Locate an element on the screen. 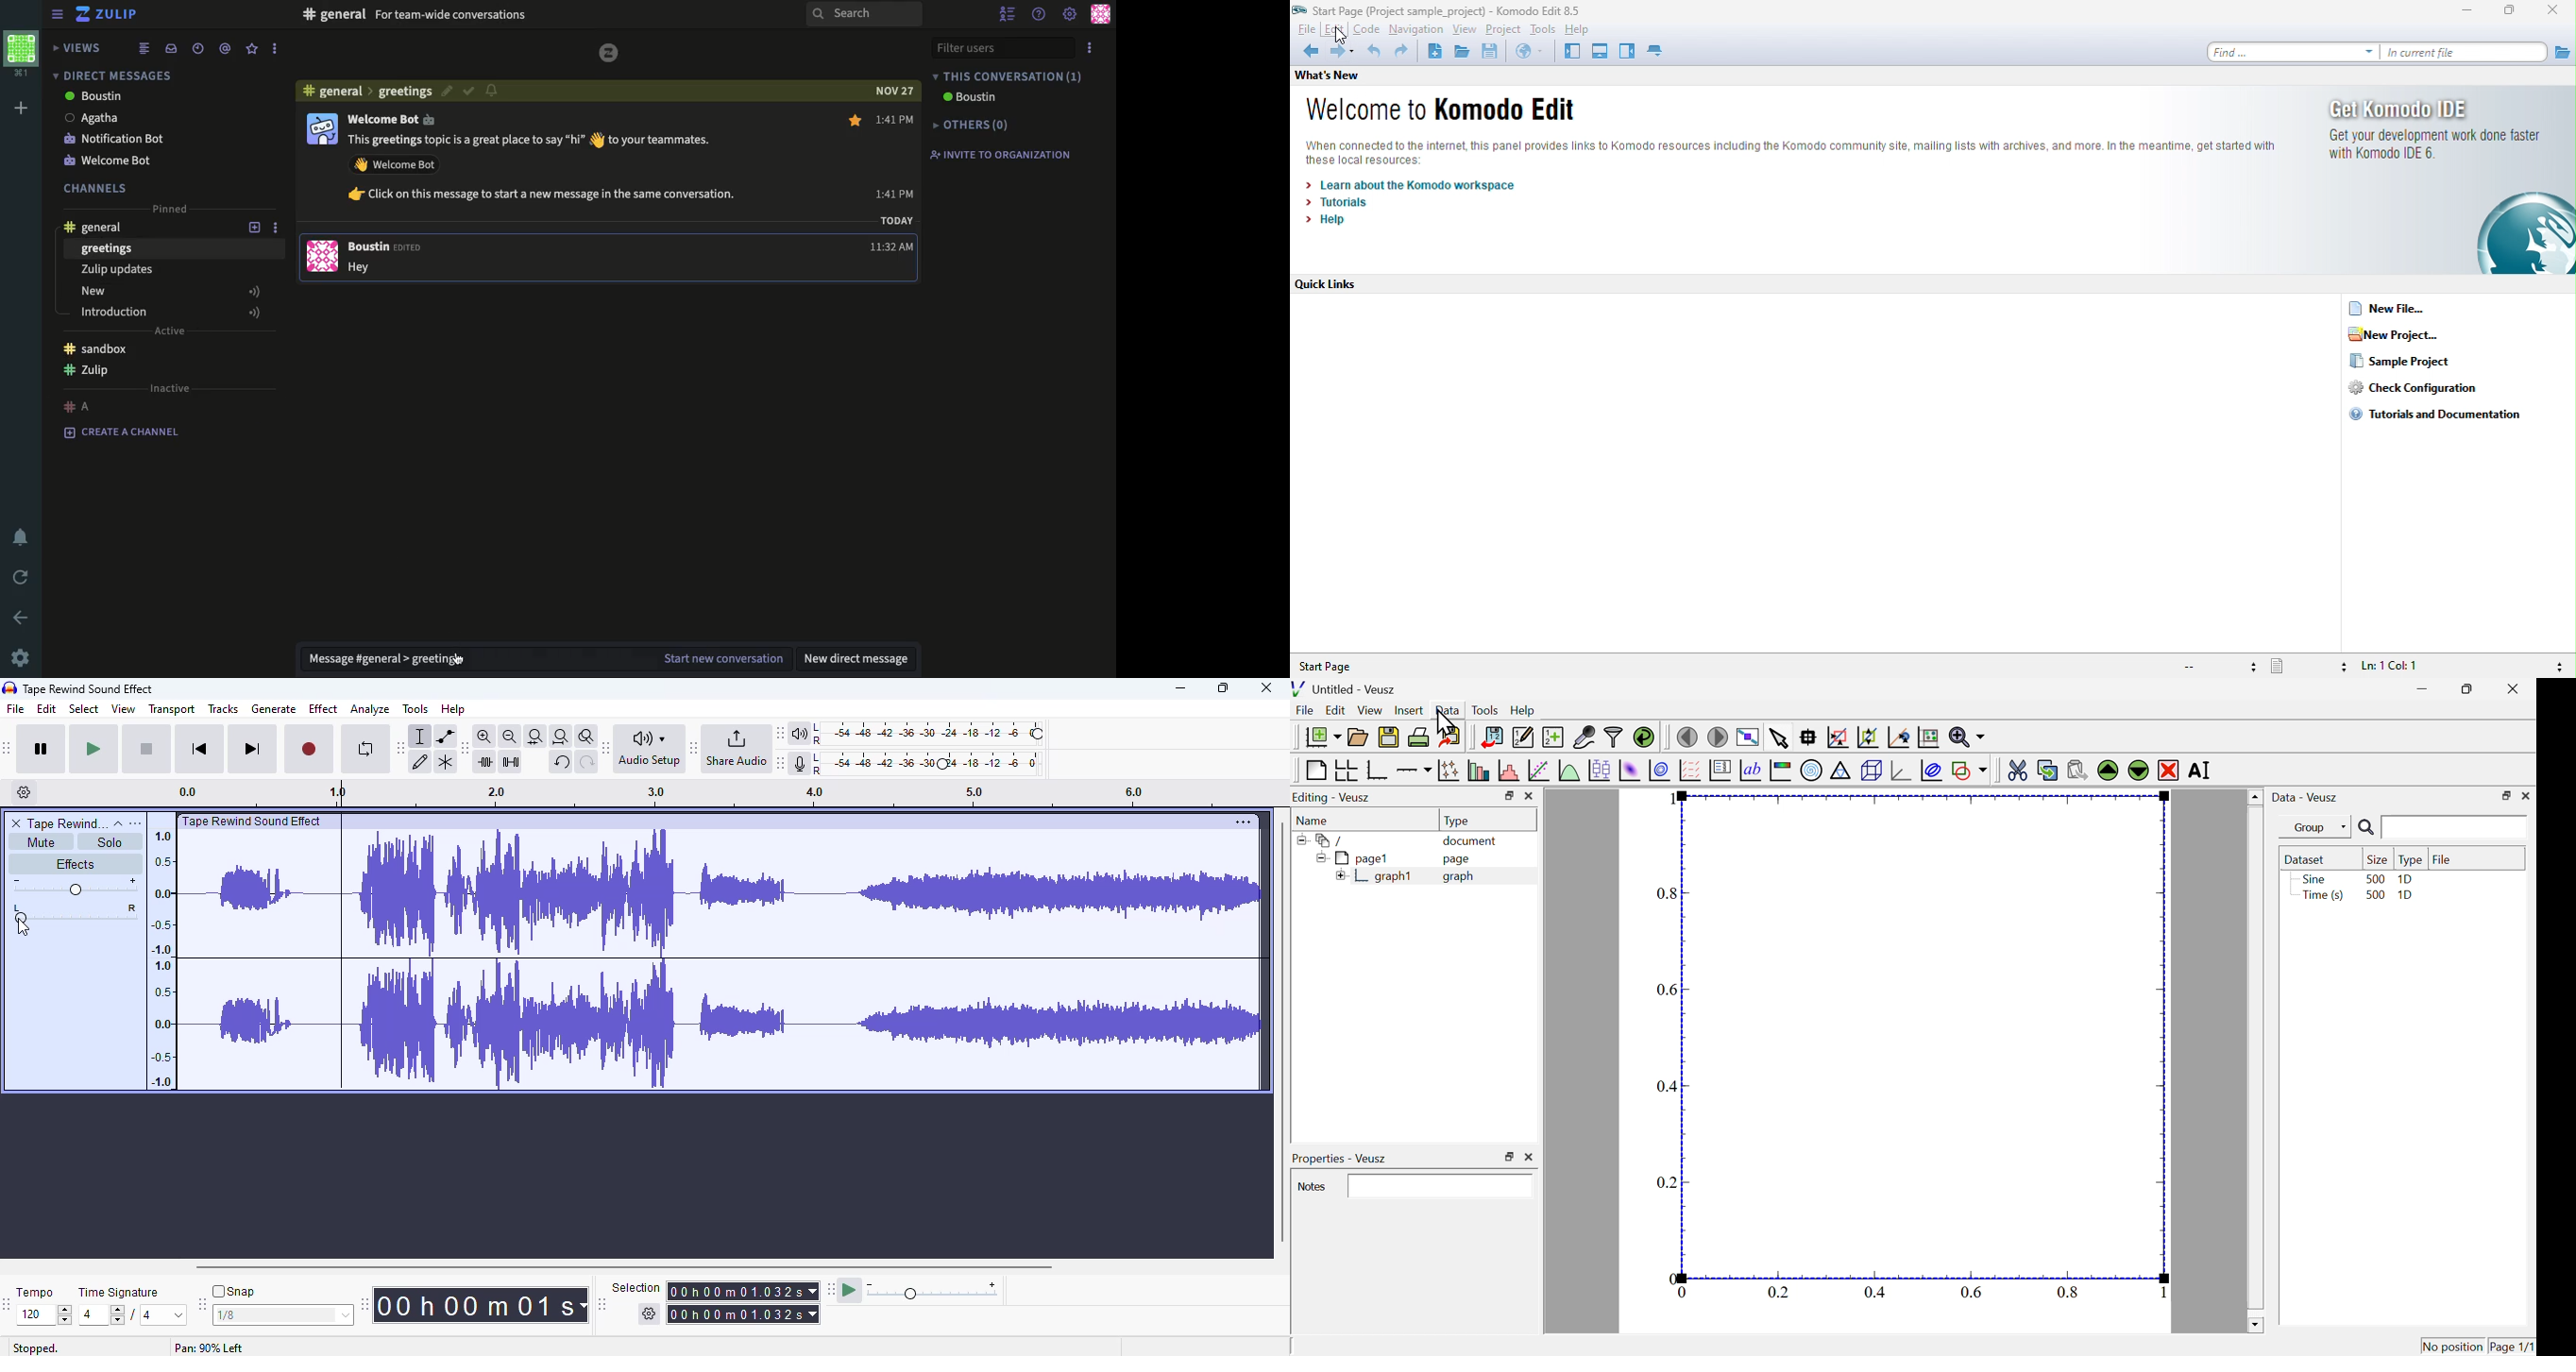 The height and width of the screenshot is (1372, 2576). star is located at coordinates (855, 119).